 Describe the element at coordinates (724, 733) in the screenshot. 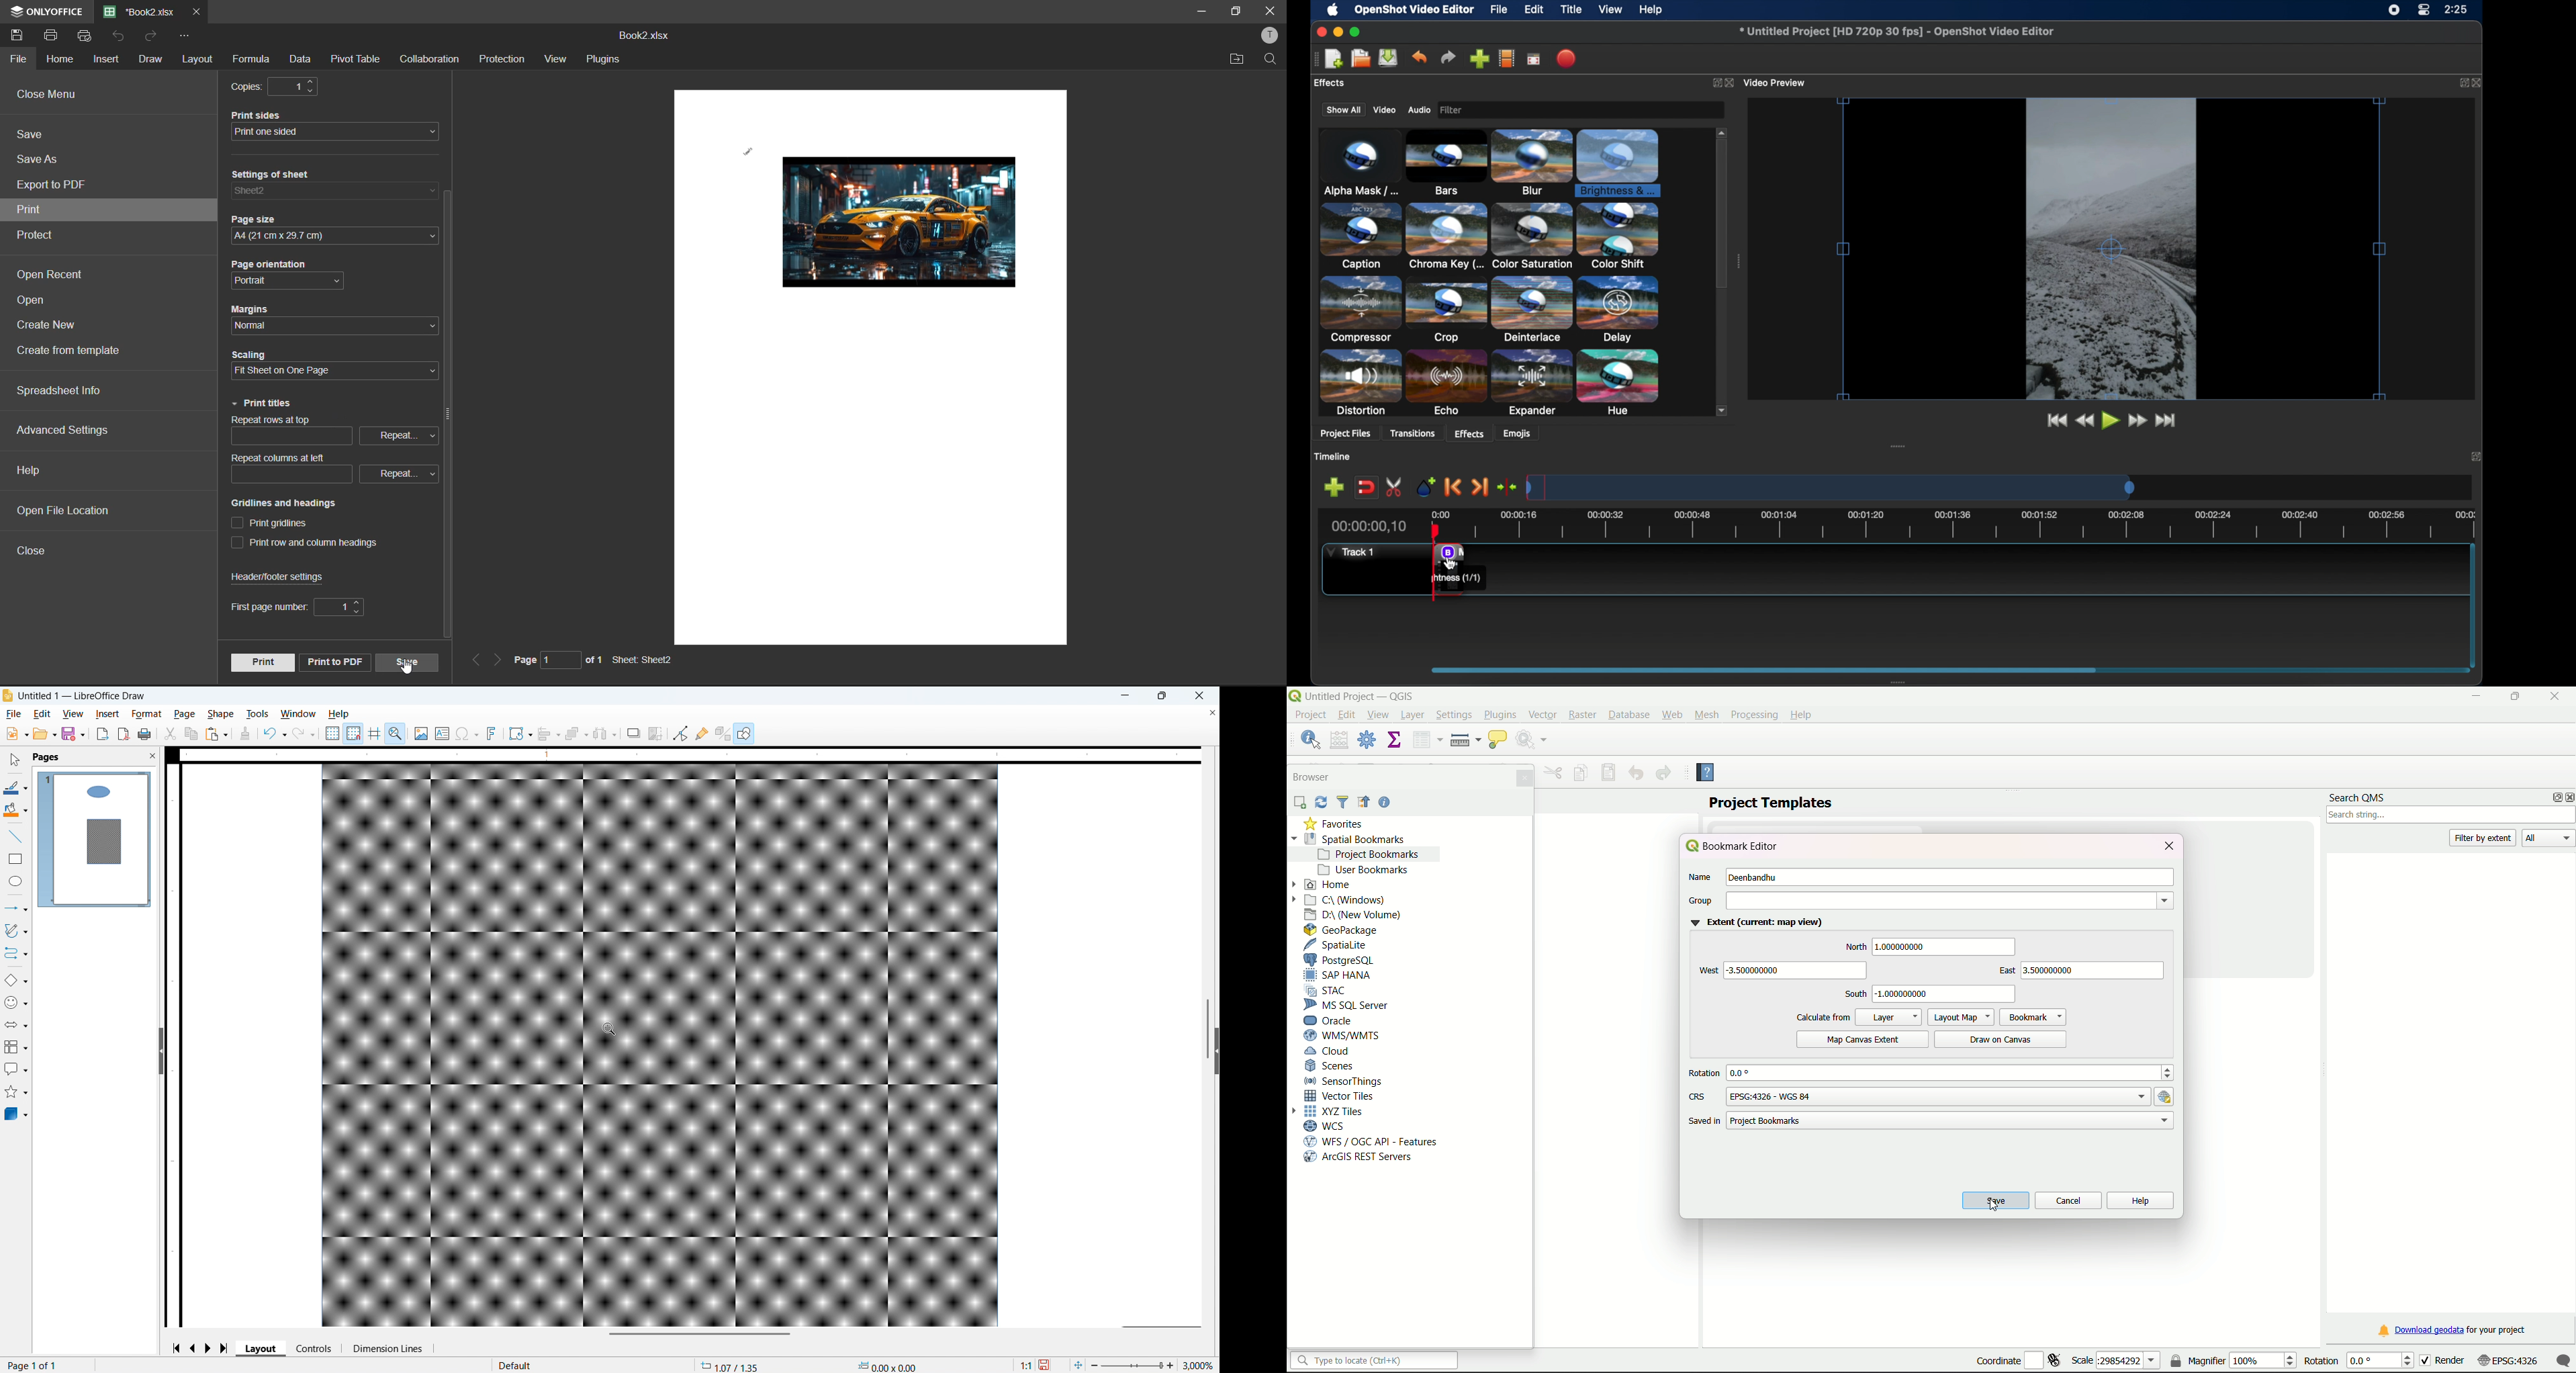

I see `Toggle extrusion ` at that location.